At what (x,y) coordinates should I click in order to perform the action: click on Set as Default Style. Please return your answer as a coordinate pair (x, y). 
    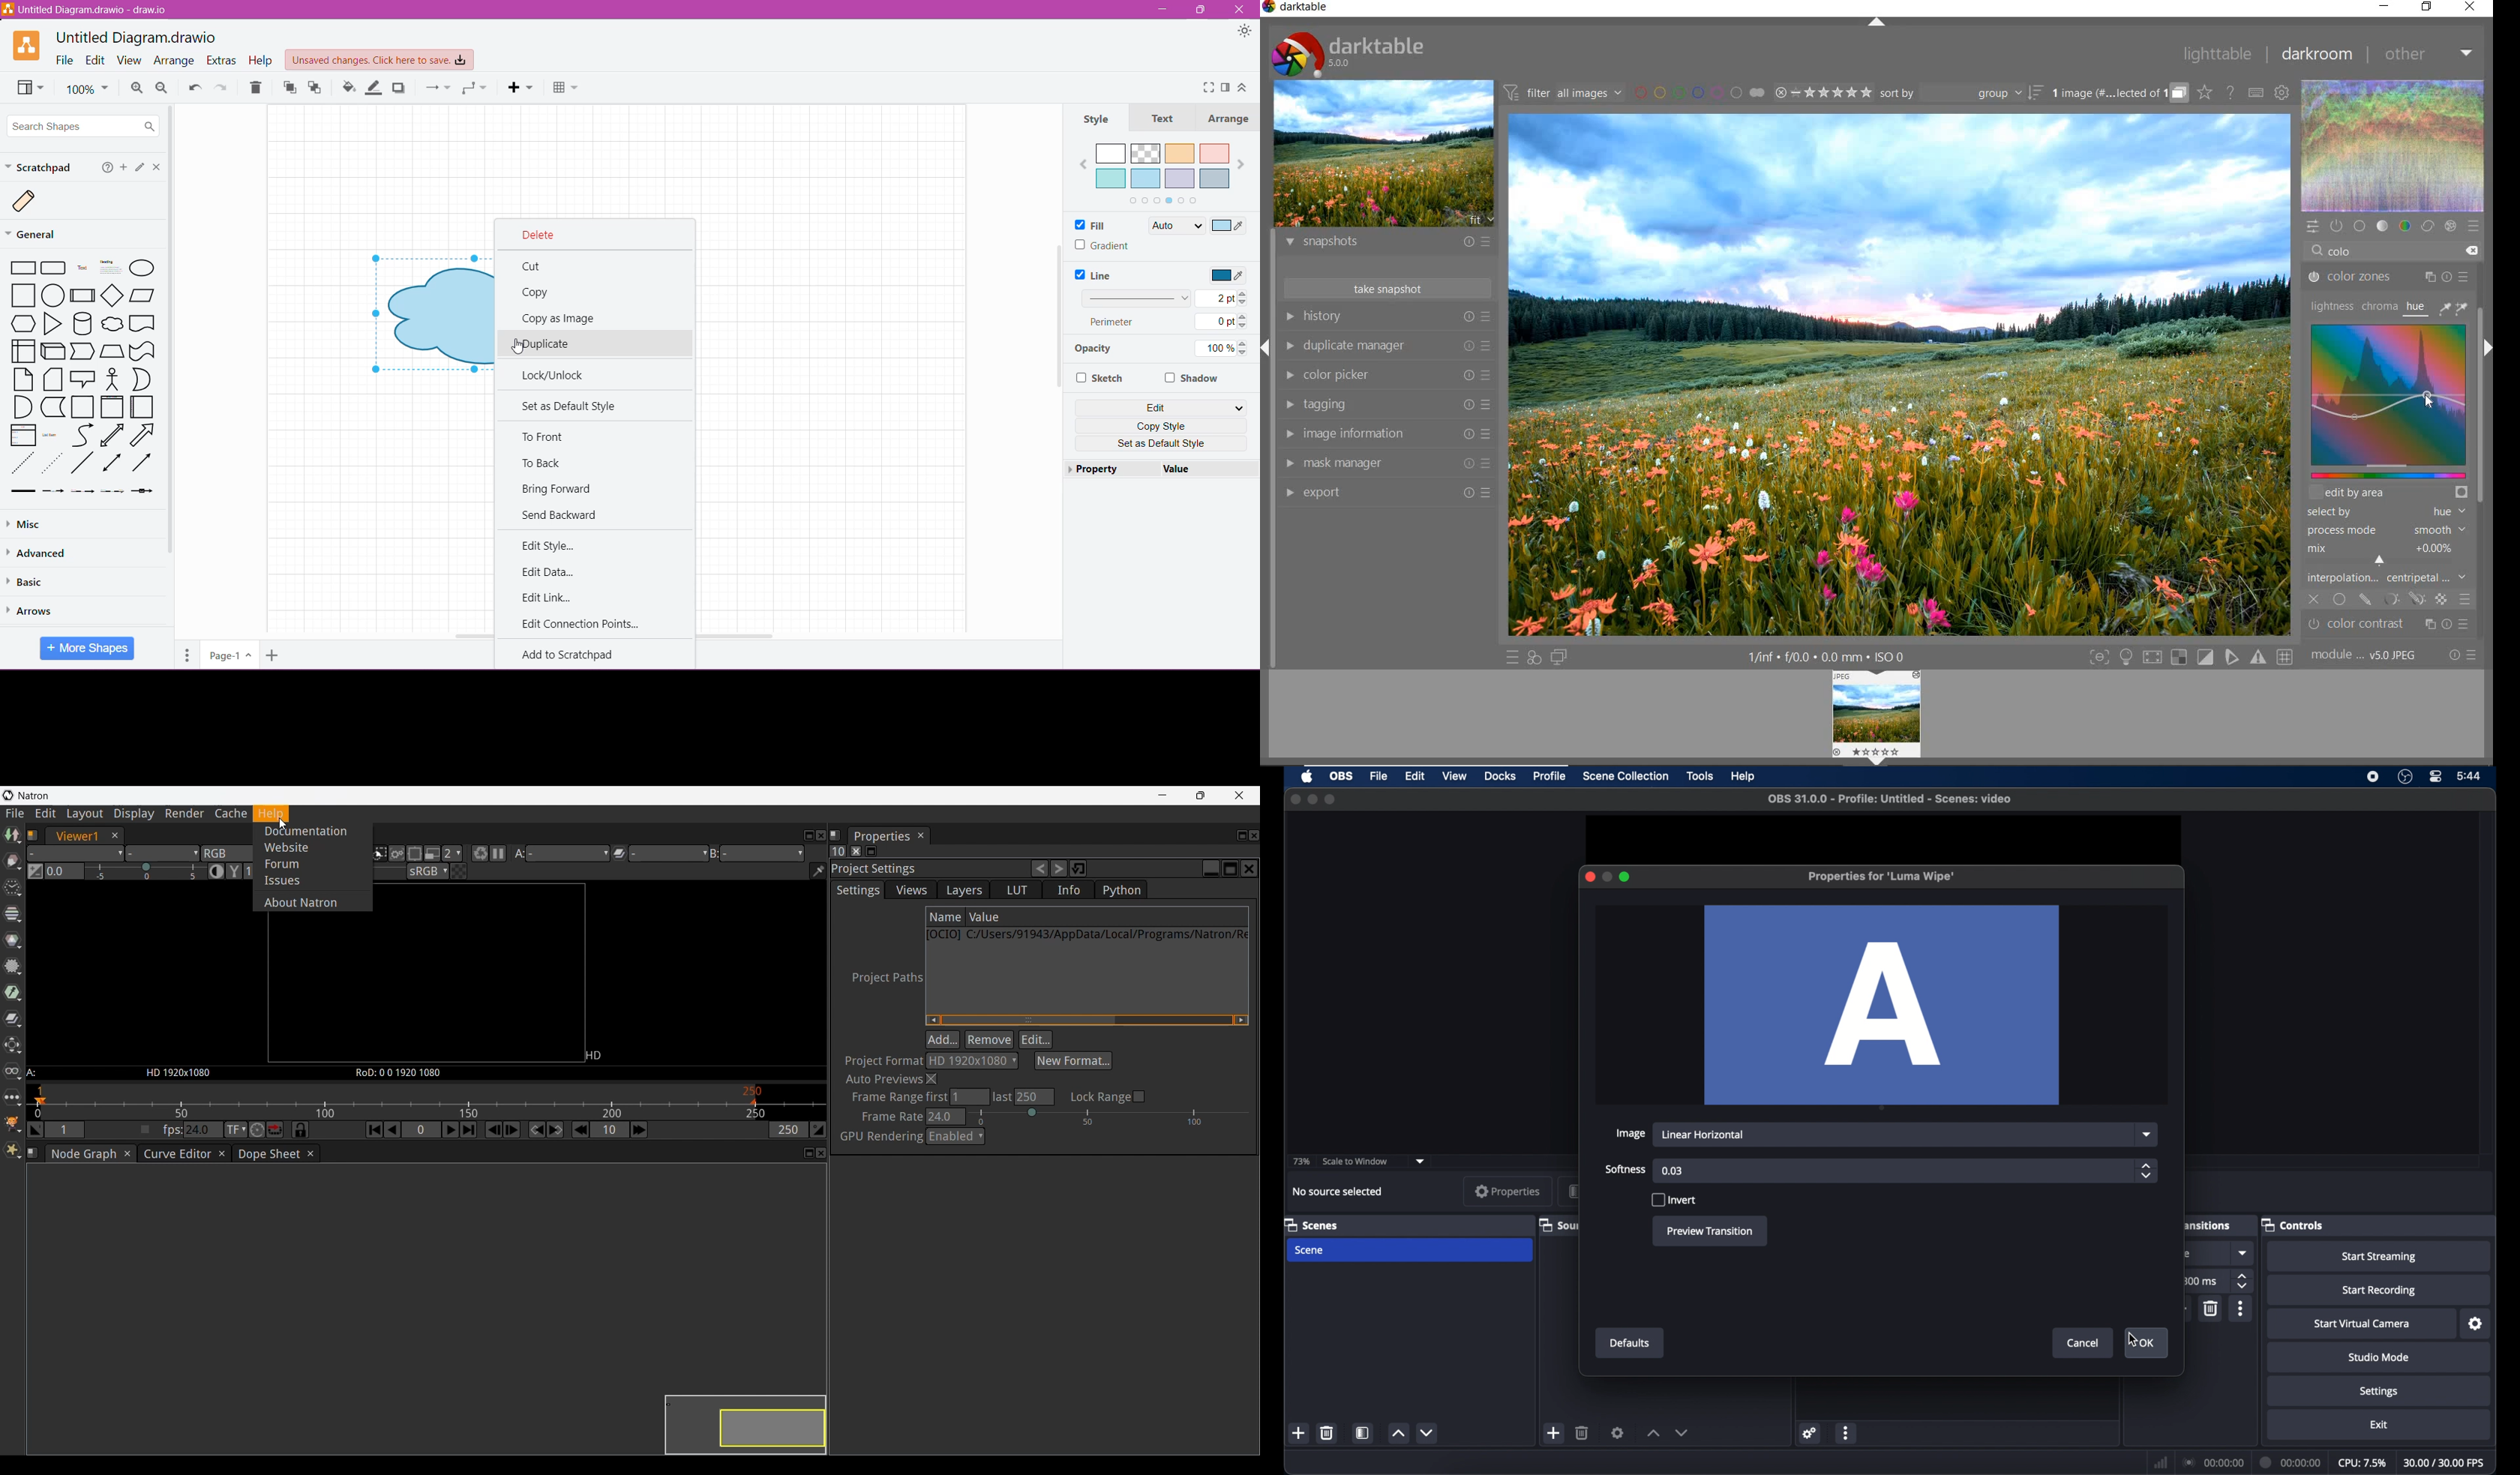
    Looking at the image, I should click on (579, 406).